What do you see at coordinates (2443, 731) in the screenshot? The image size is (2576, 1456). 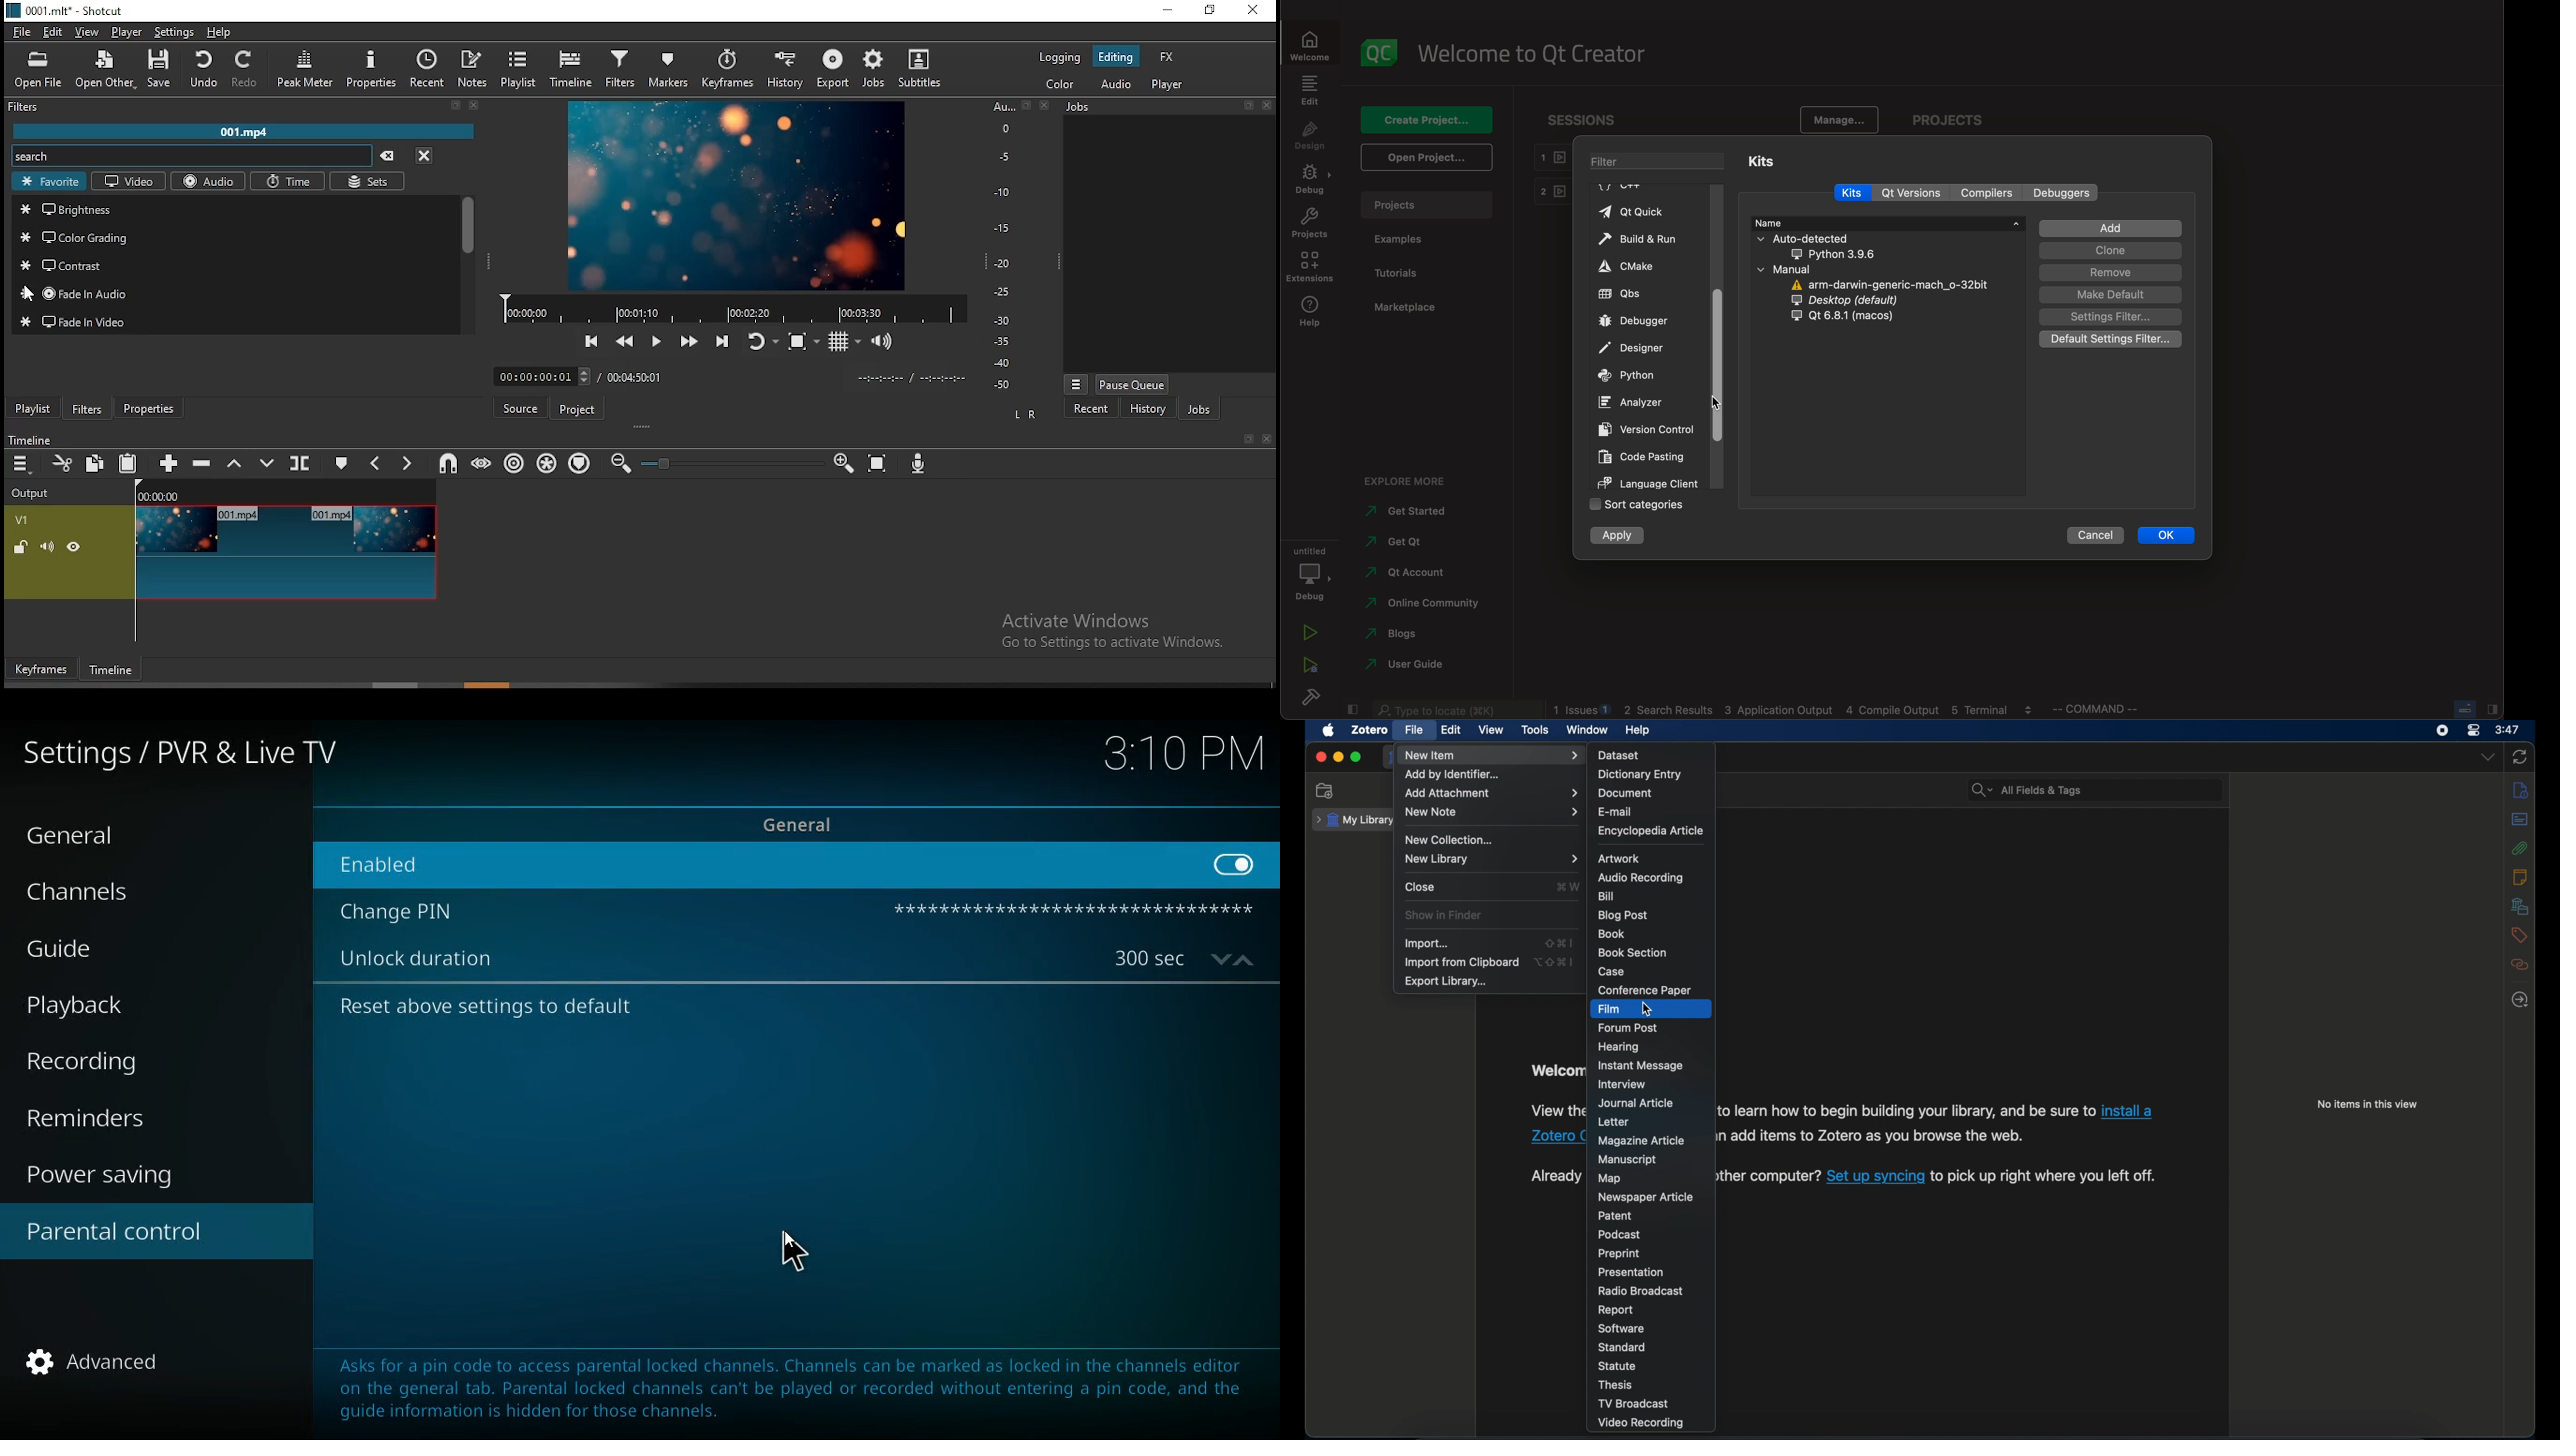 I see `screen recorder` at bounding box center [2443, 731].